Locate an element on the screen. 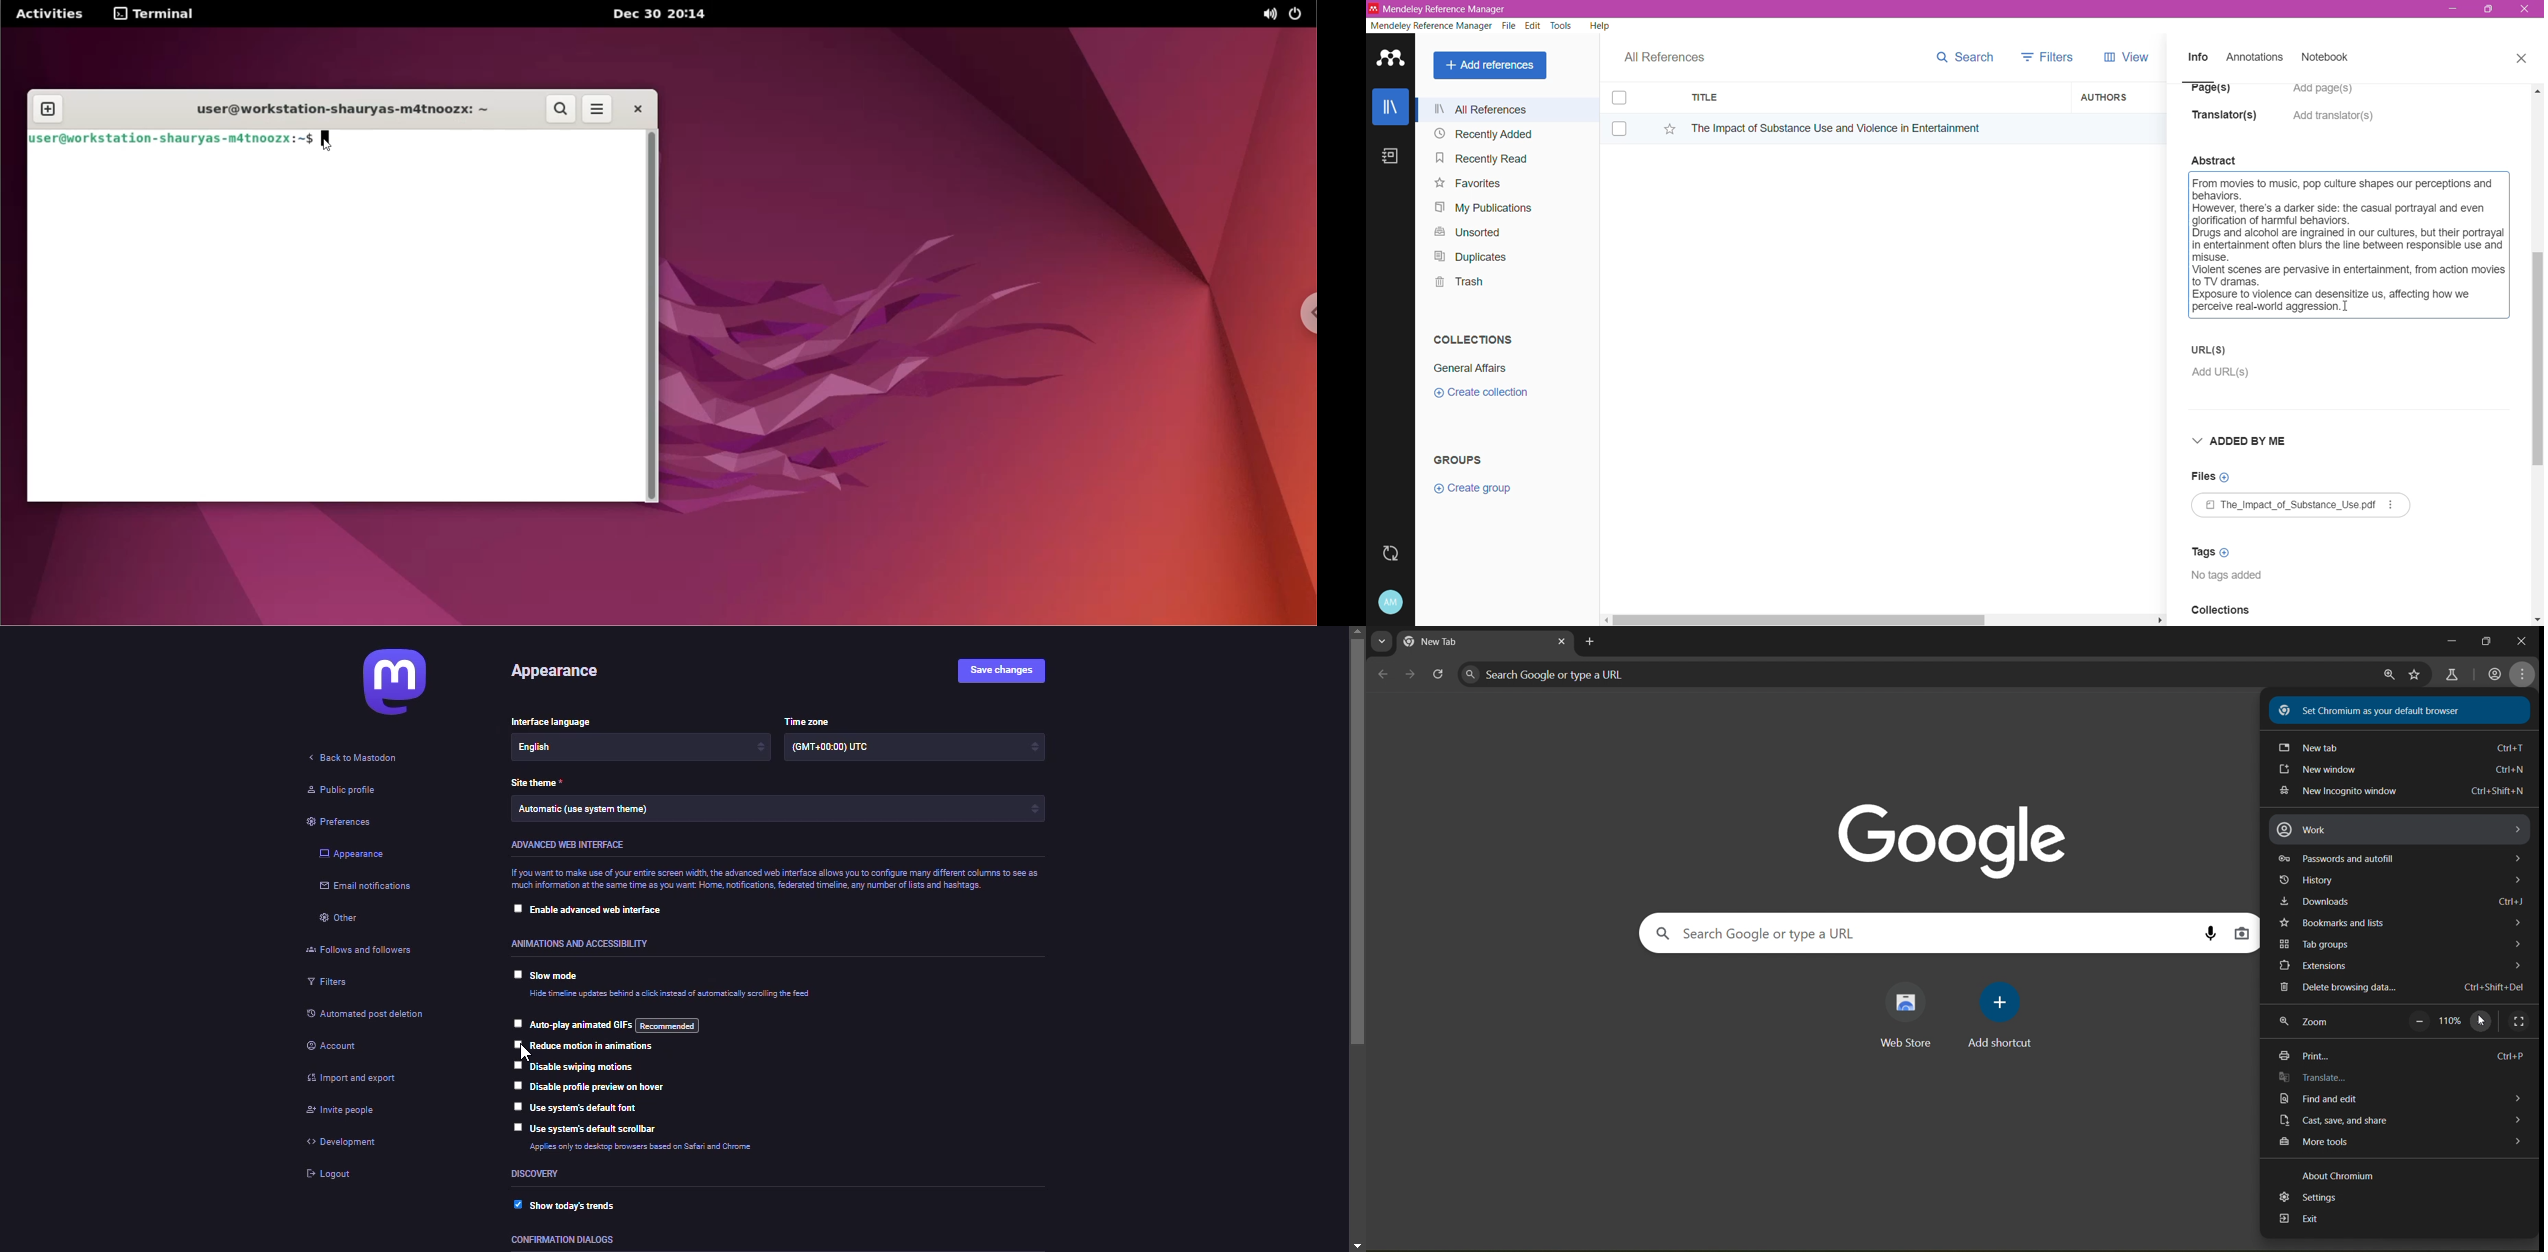 The height and width of the screenshot is (1260, 2548). minimize is located at coordinates (2448, 642).